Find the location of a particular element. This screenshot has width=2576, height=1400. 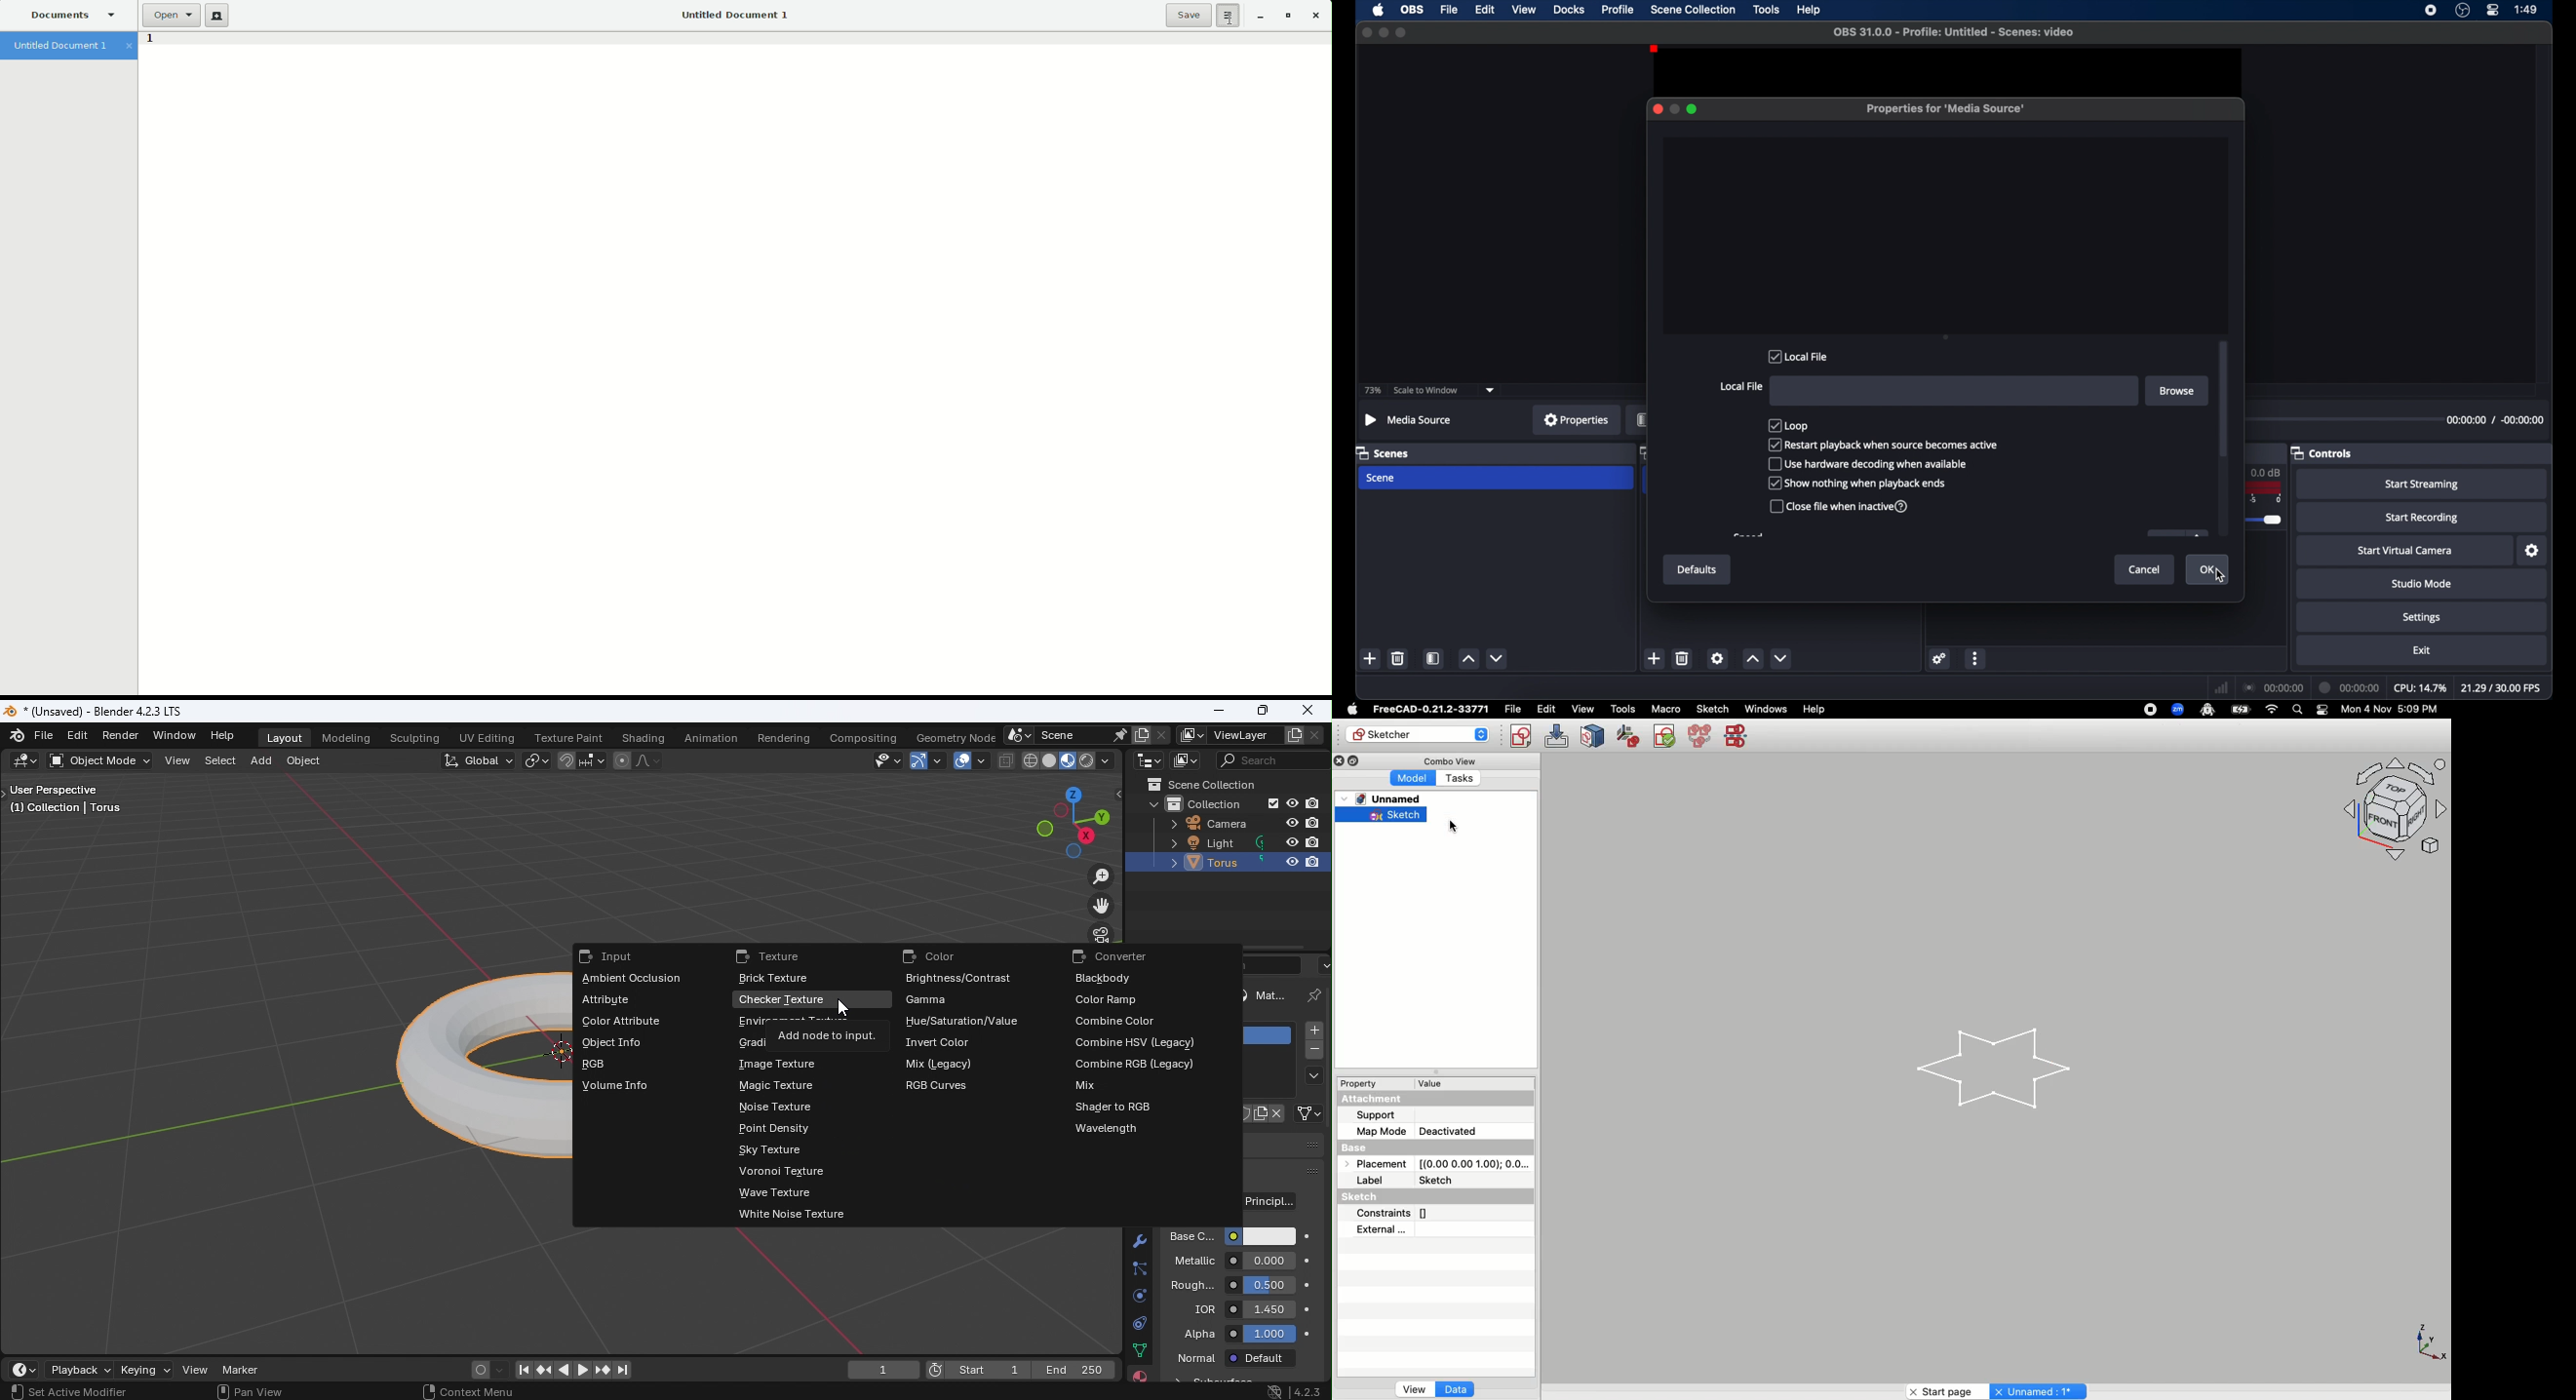

start recording is located at coordinates (2423, 517).